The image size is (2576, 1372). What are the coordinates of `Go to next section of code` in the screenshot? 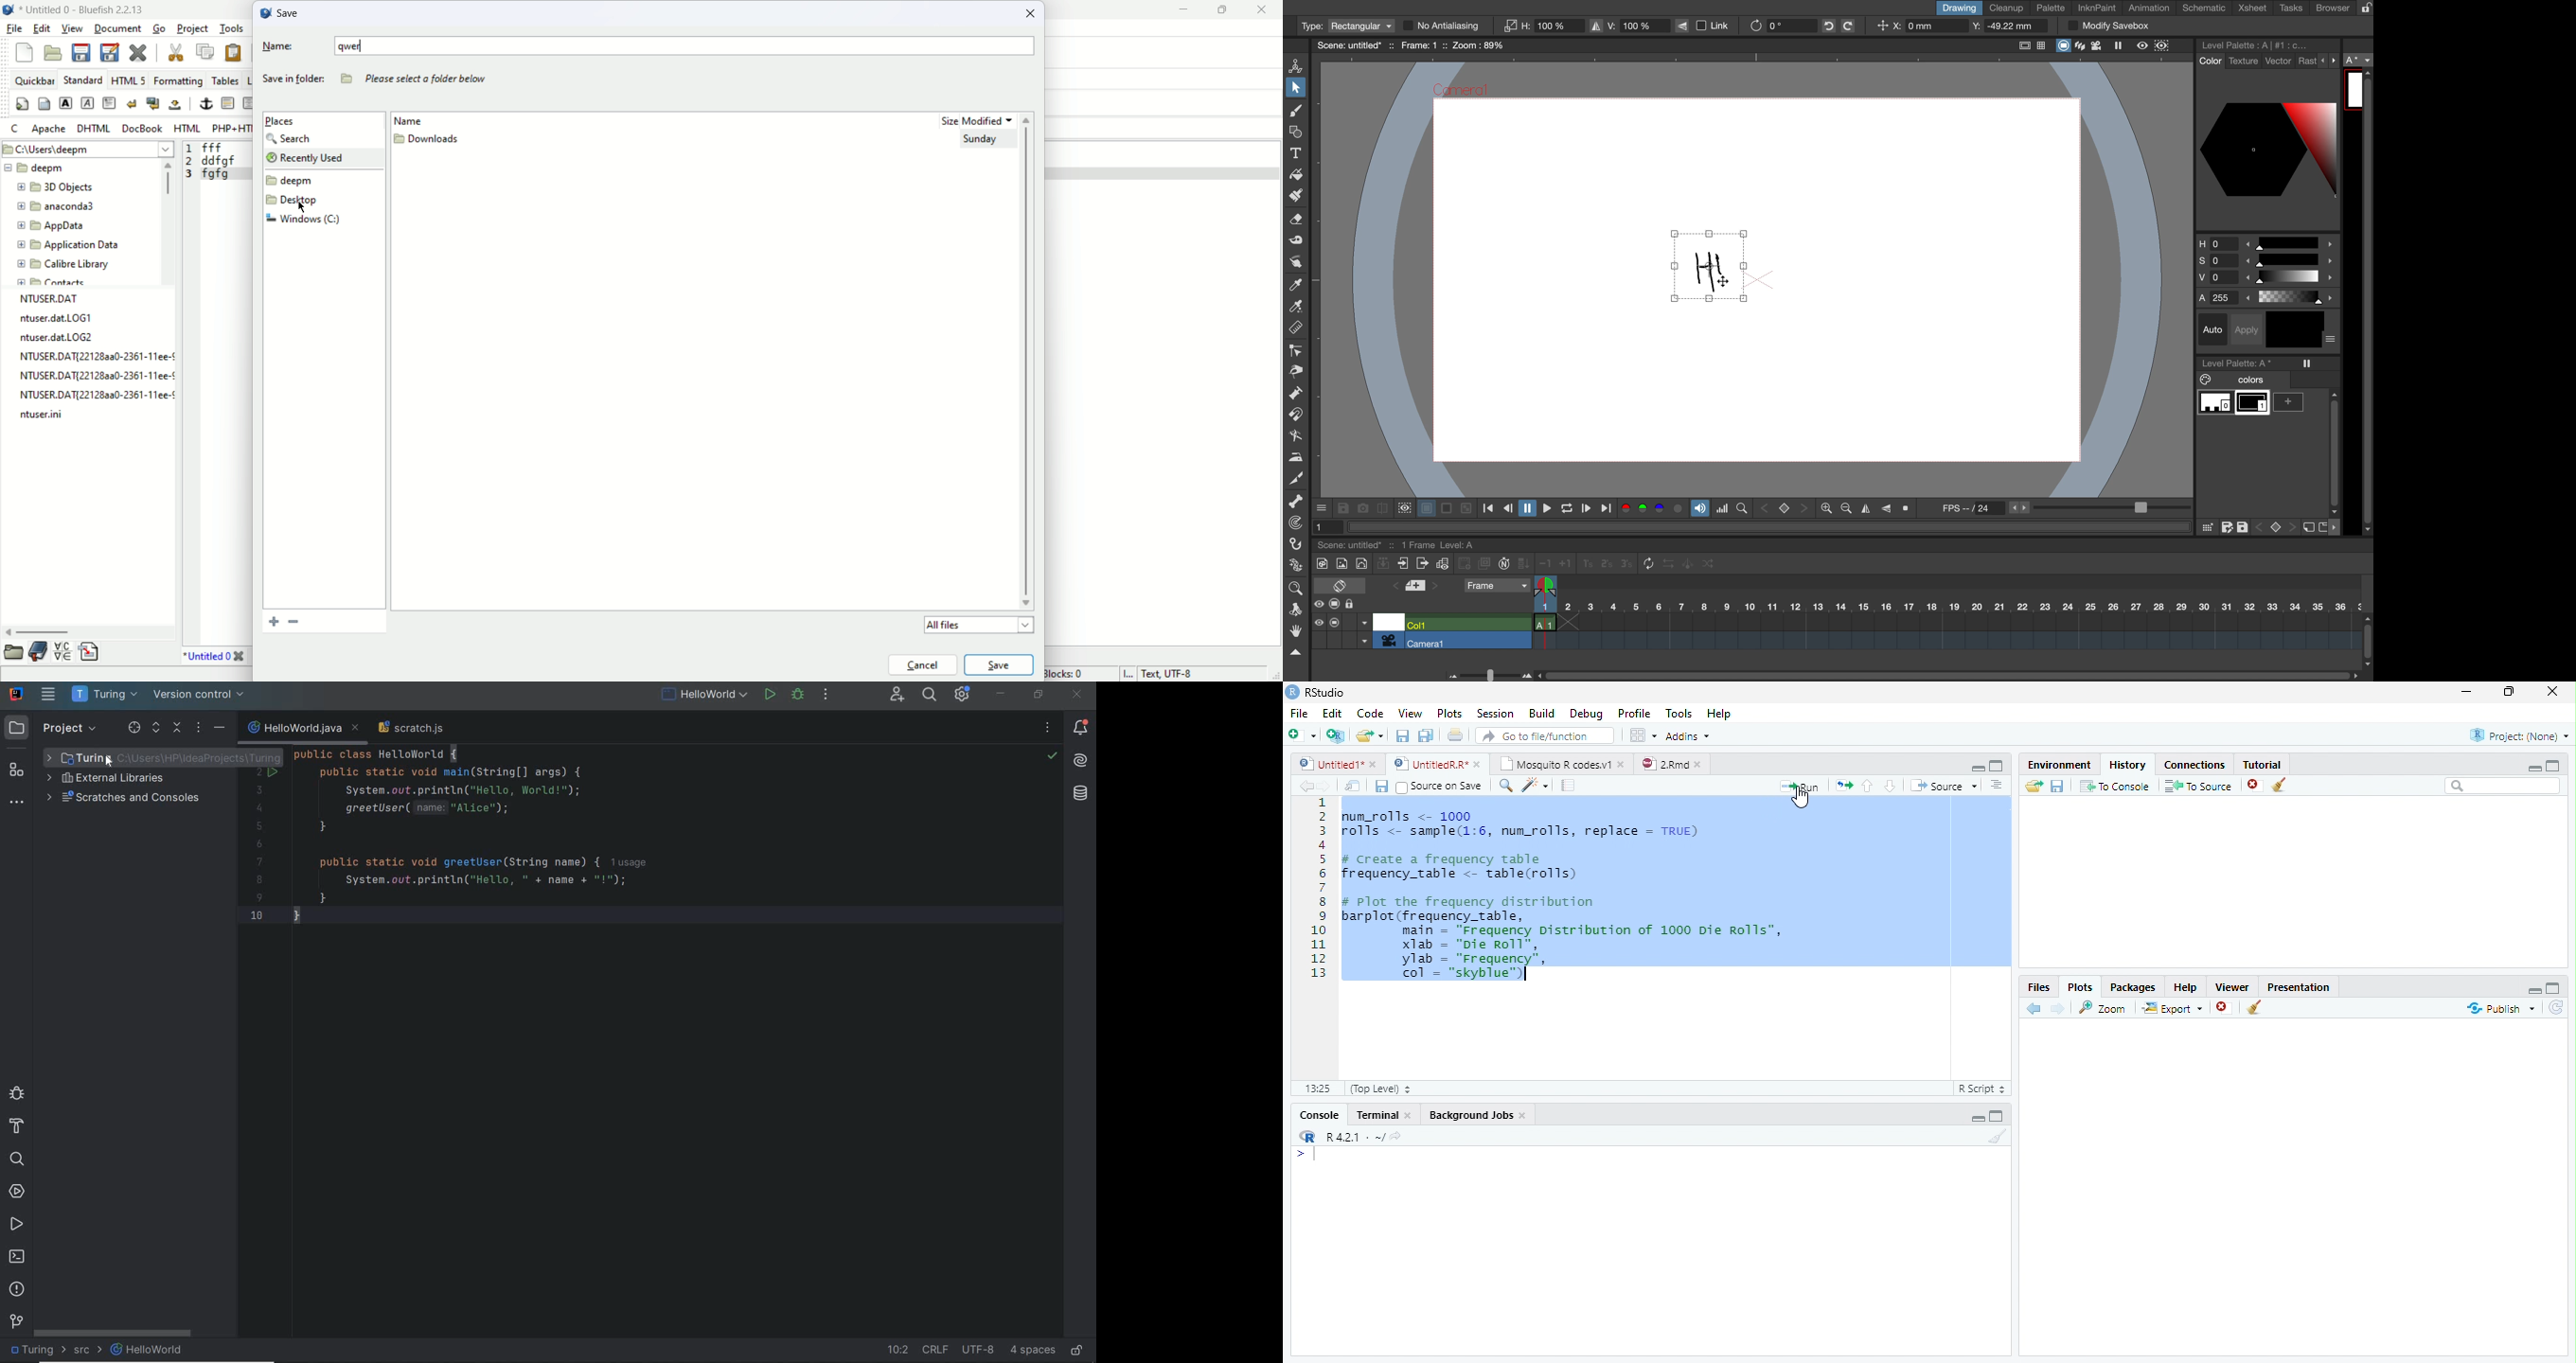 It's located at (1891, 786).